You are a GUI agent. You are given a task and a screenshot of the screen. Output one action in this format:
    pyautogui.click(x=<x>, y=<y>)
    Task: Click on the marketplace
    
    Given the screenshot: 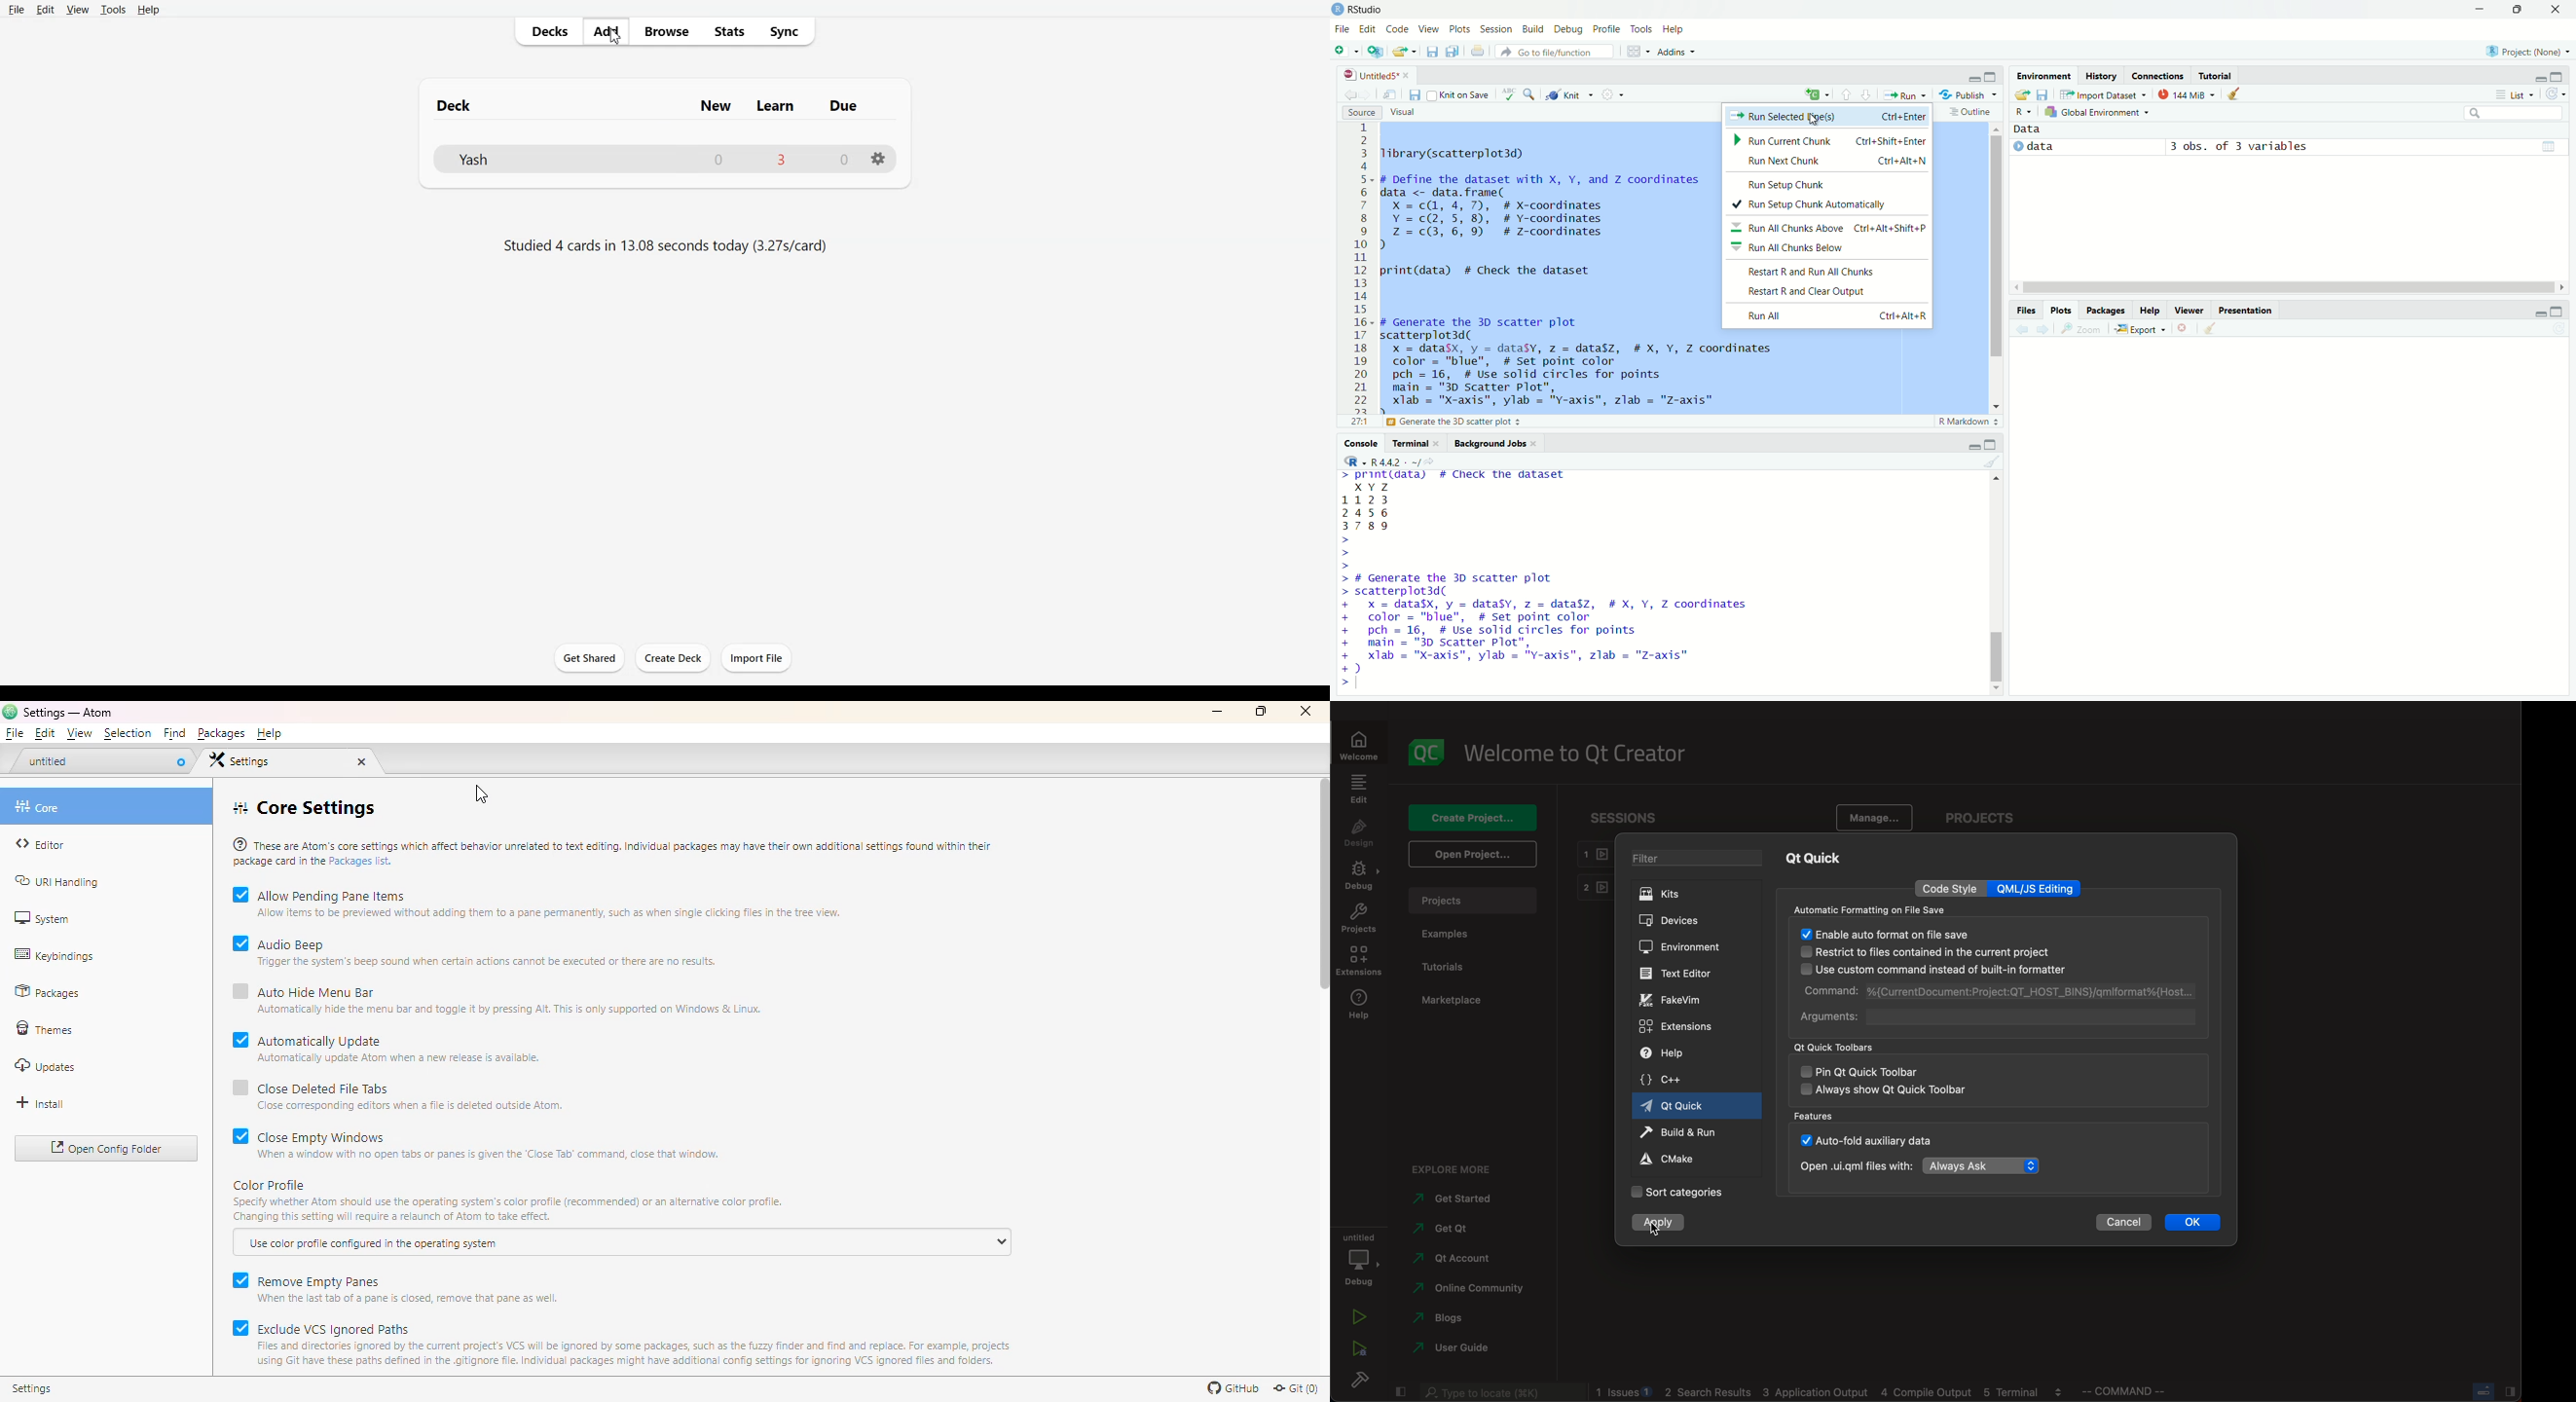 What is the action you would take?
    pyautogui.click(x=1468, y=1000)
    